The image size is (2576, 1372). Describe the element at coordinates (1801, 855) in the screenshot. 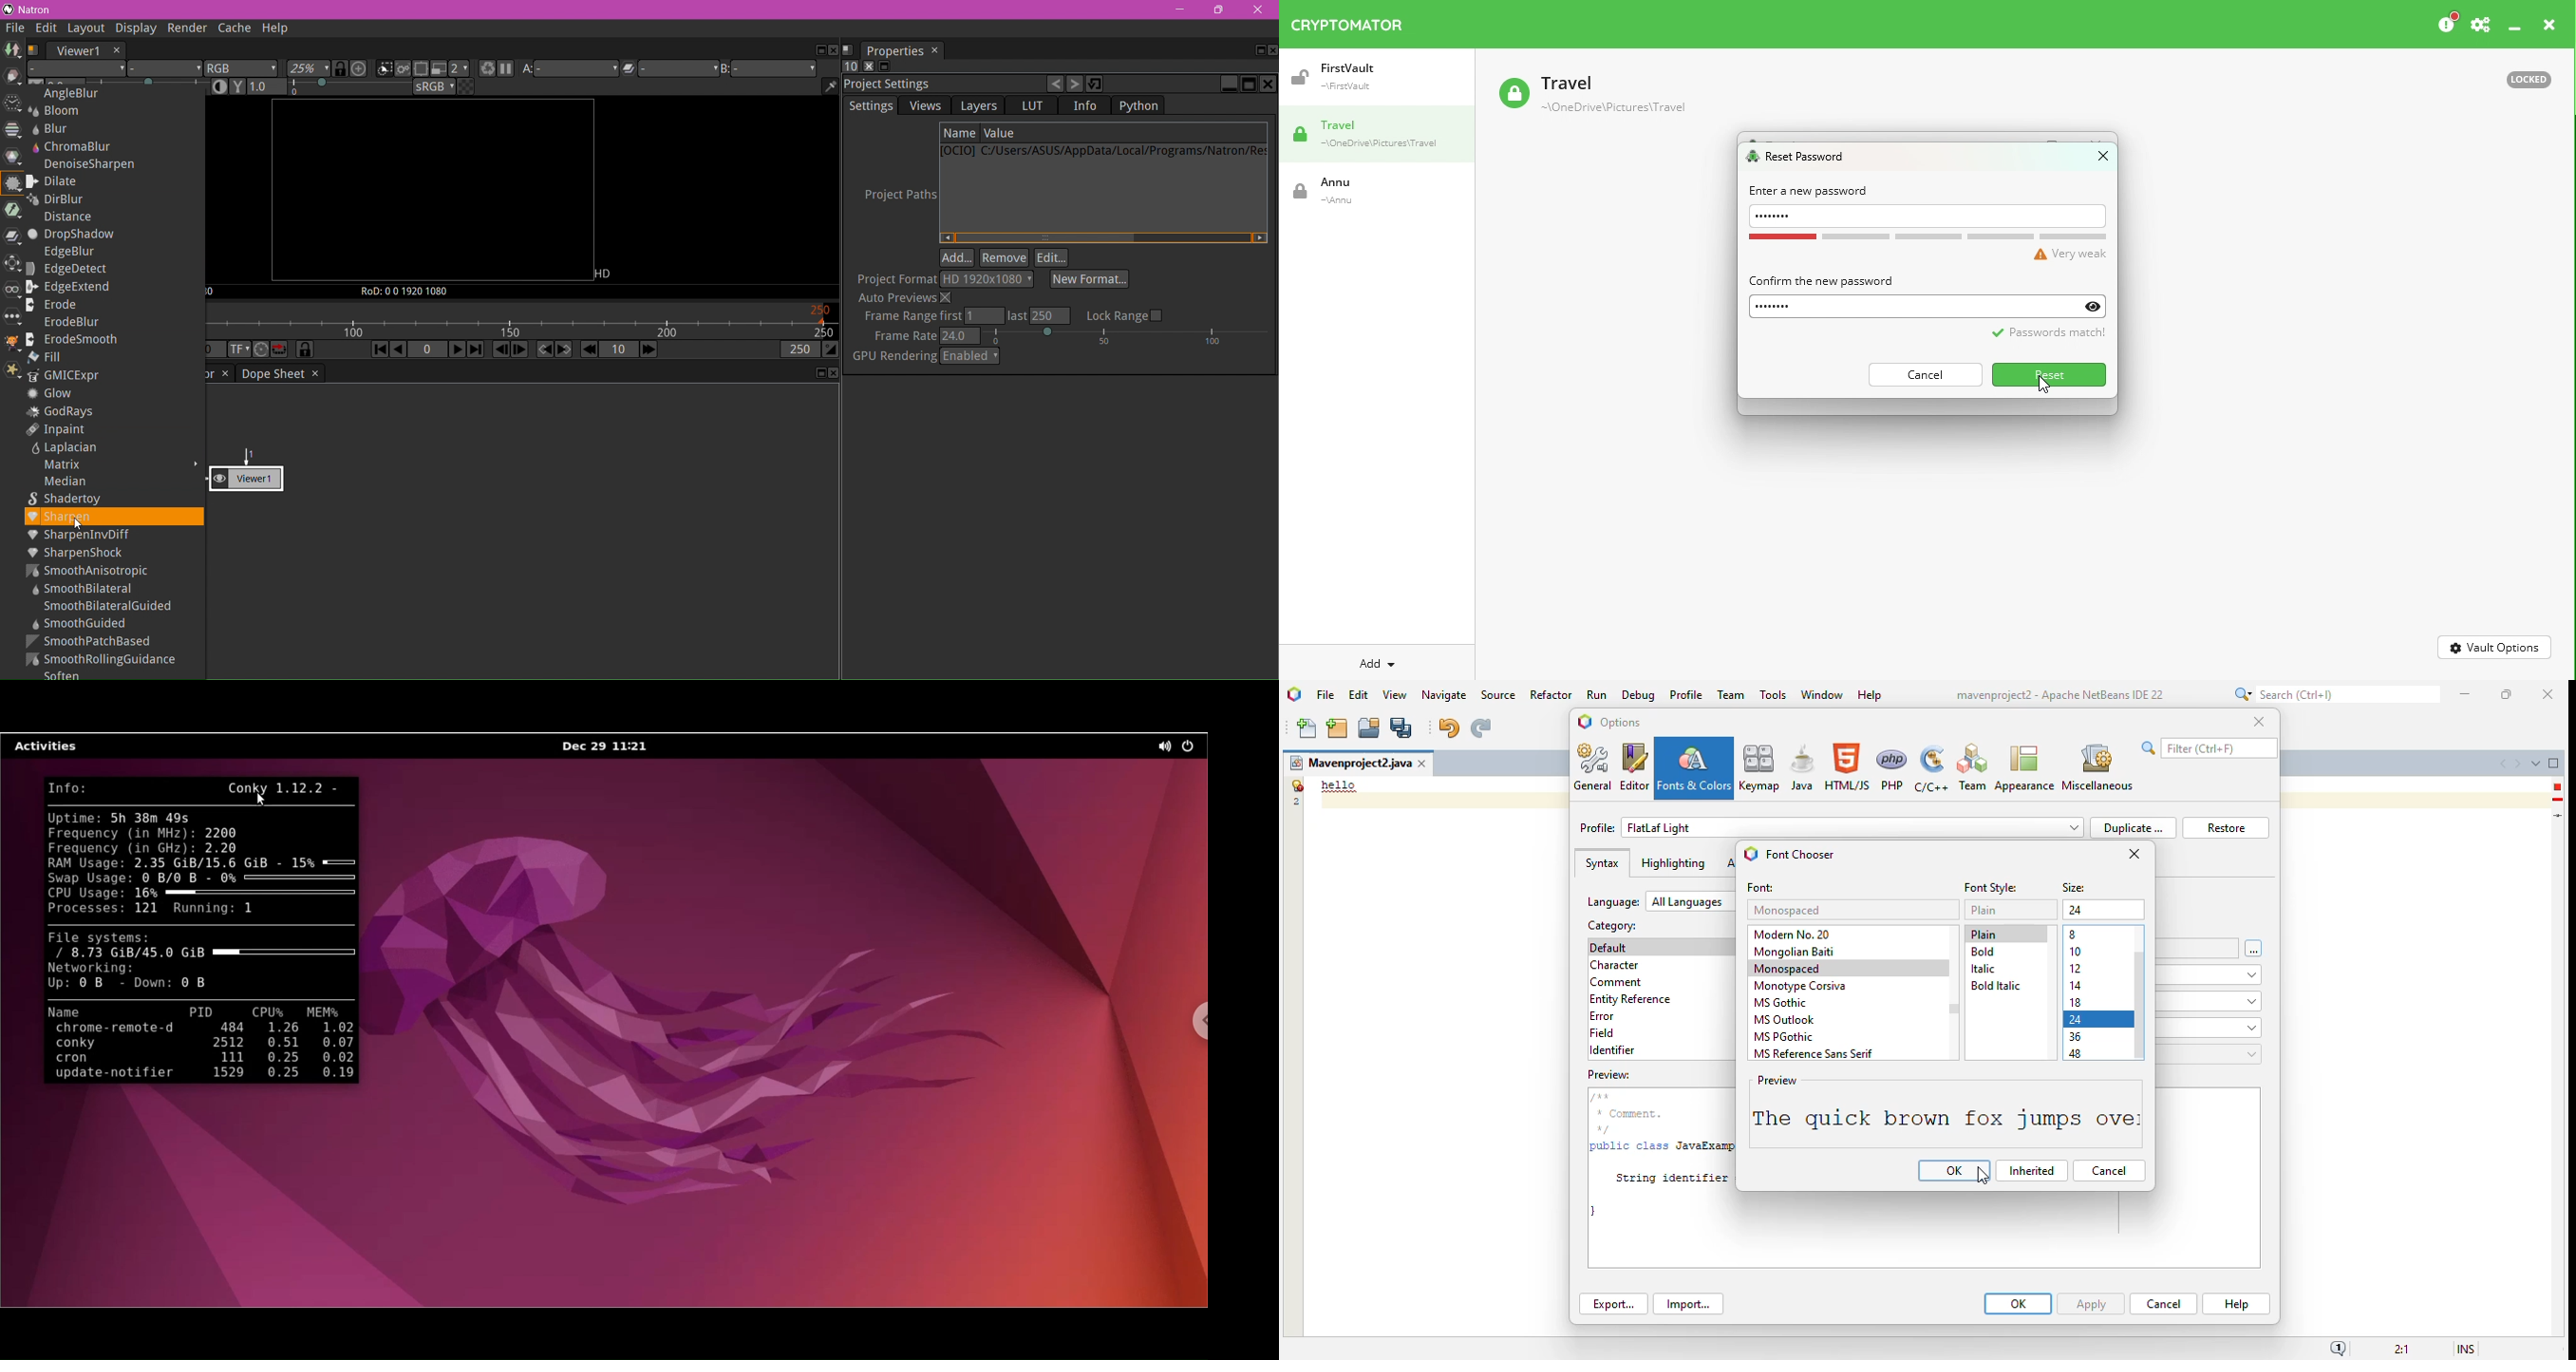

I see `font chooser` at that location.